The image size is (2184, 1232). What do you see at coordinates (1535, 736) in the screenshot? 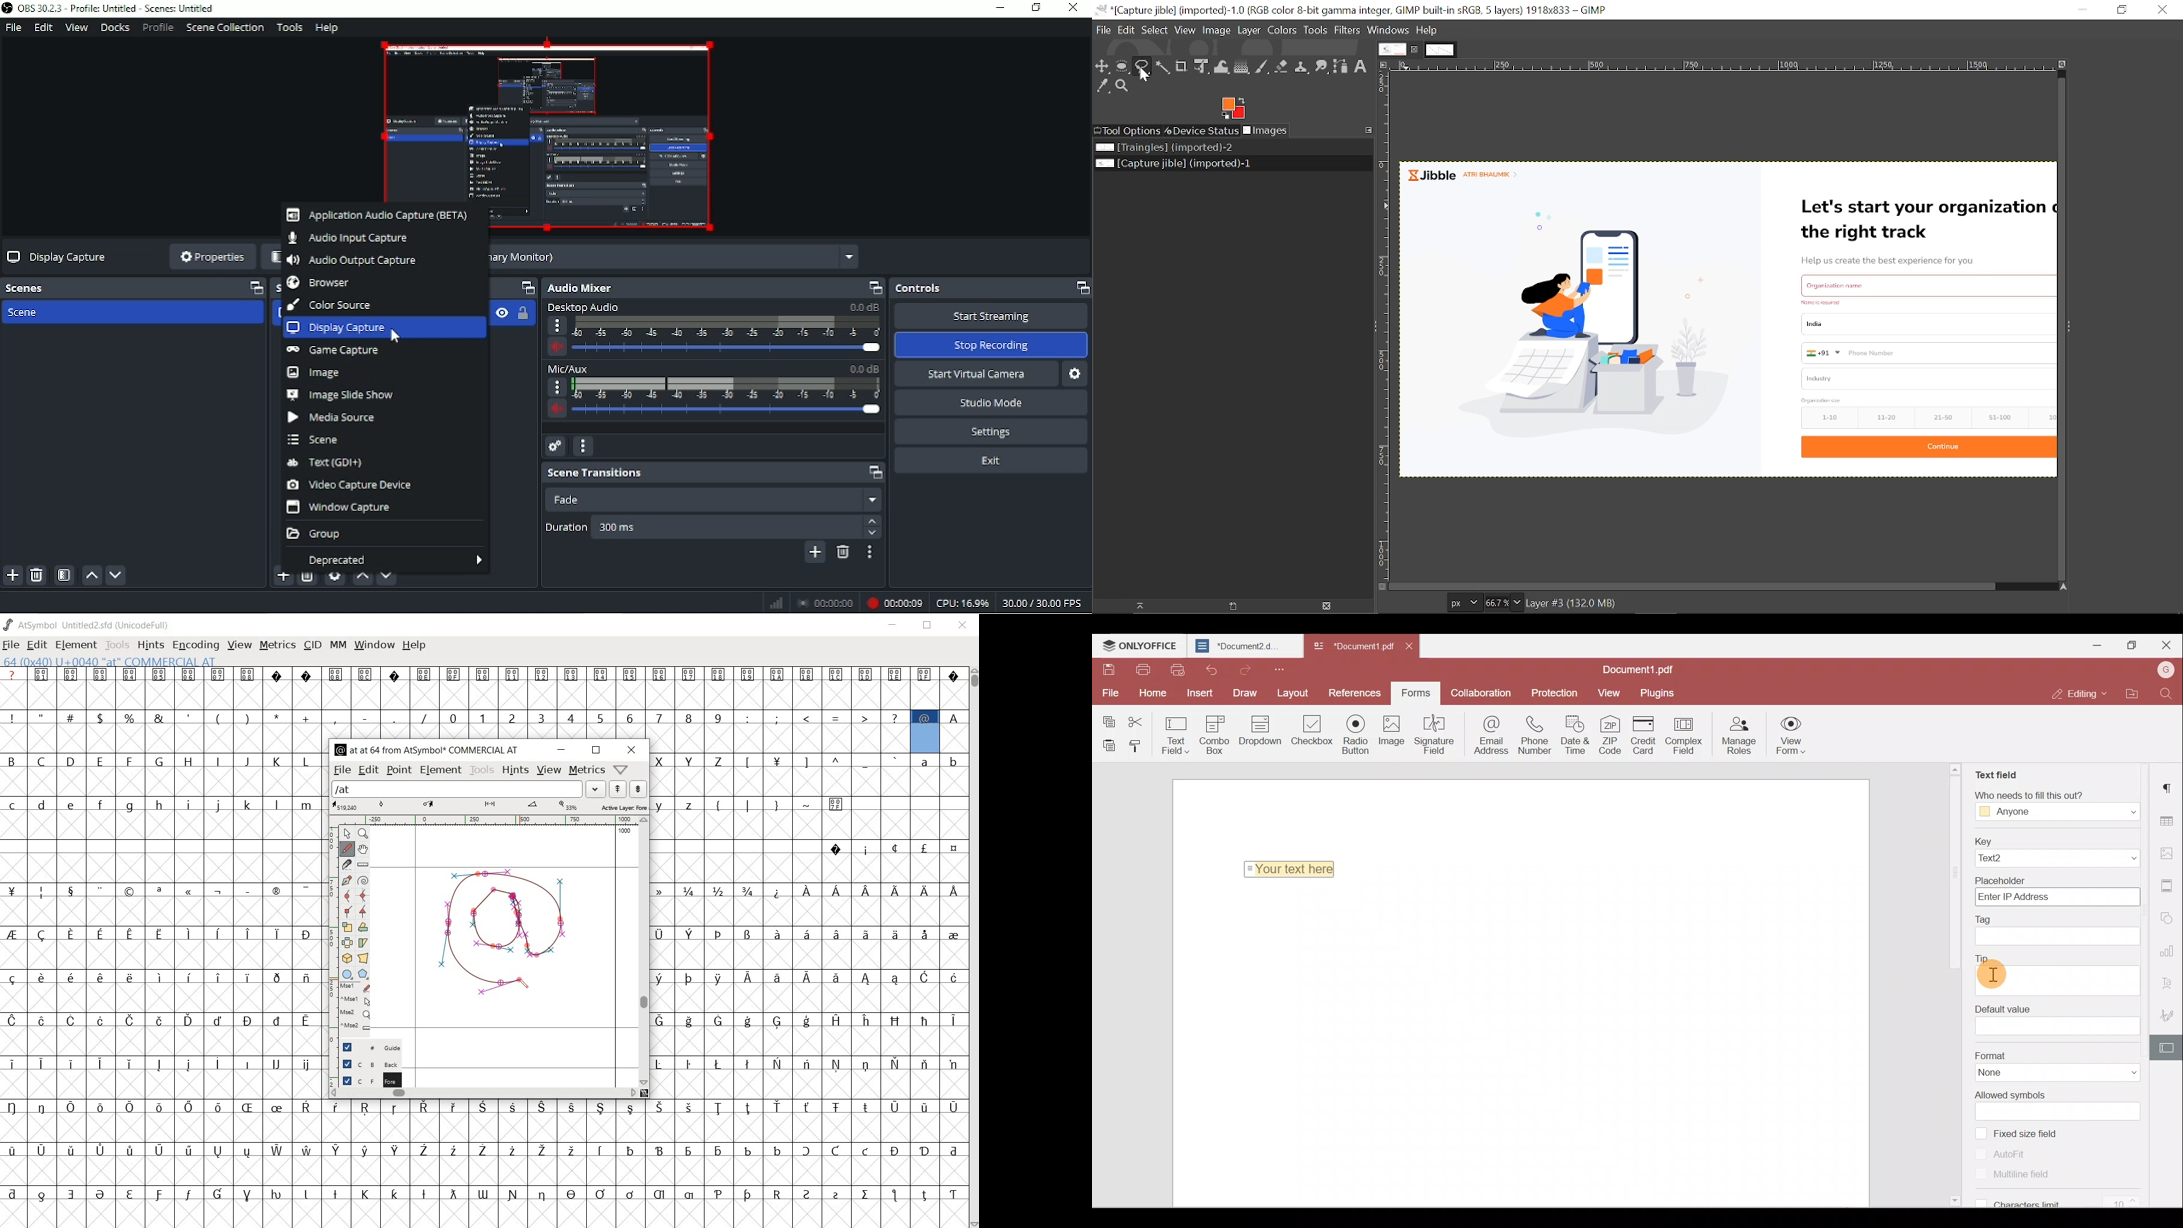
I see `Phone number` at bounding box center [1535, 736].